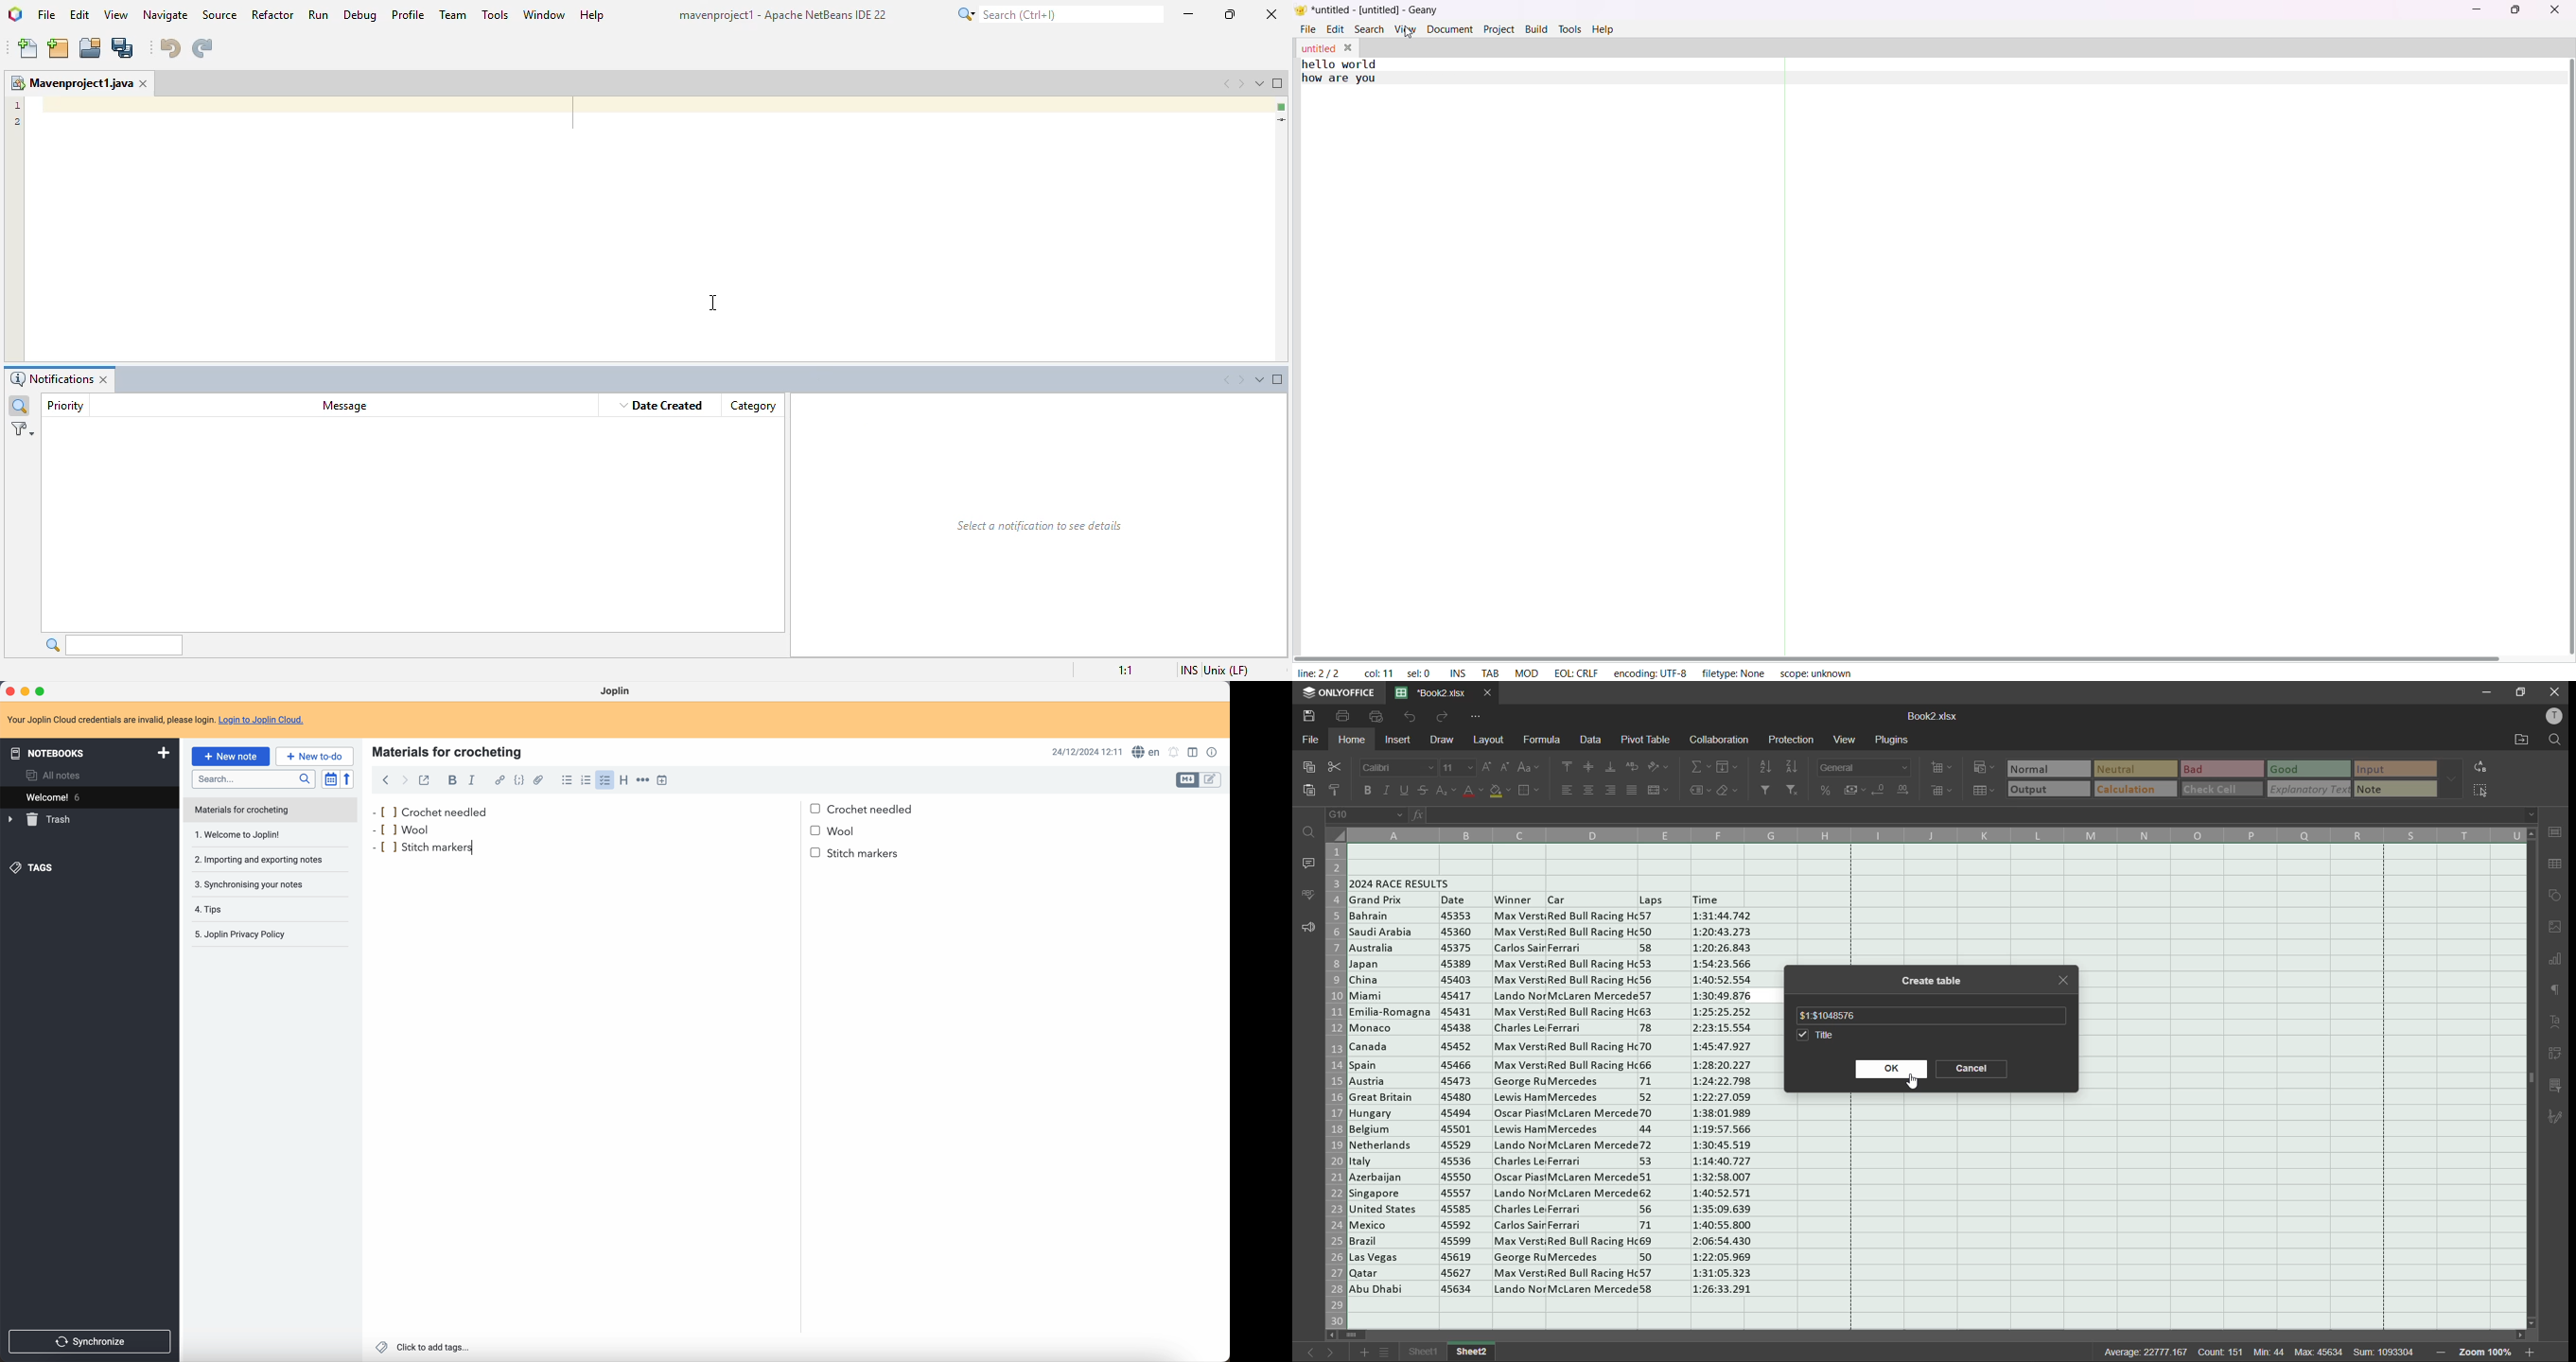 Image resolution: width=2576 pixels, height=1372 pixels. I want to click on logo, so click(15, 14).